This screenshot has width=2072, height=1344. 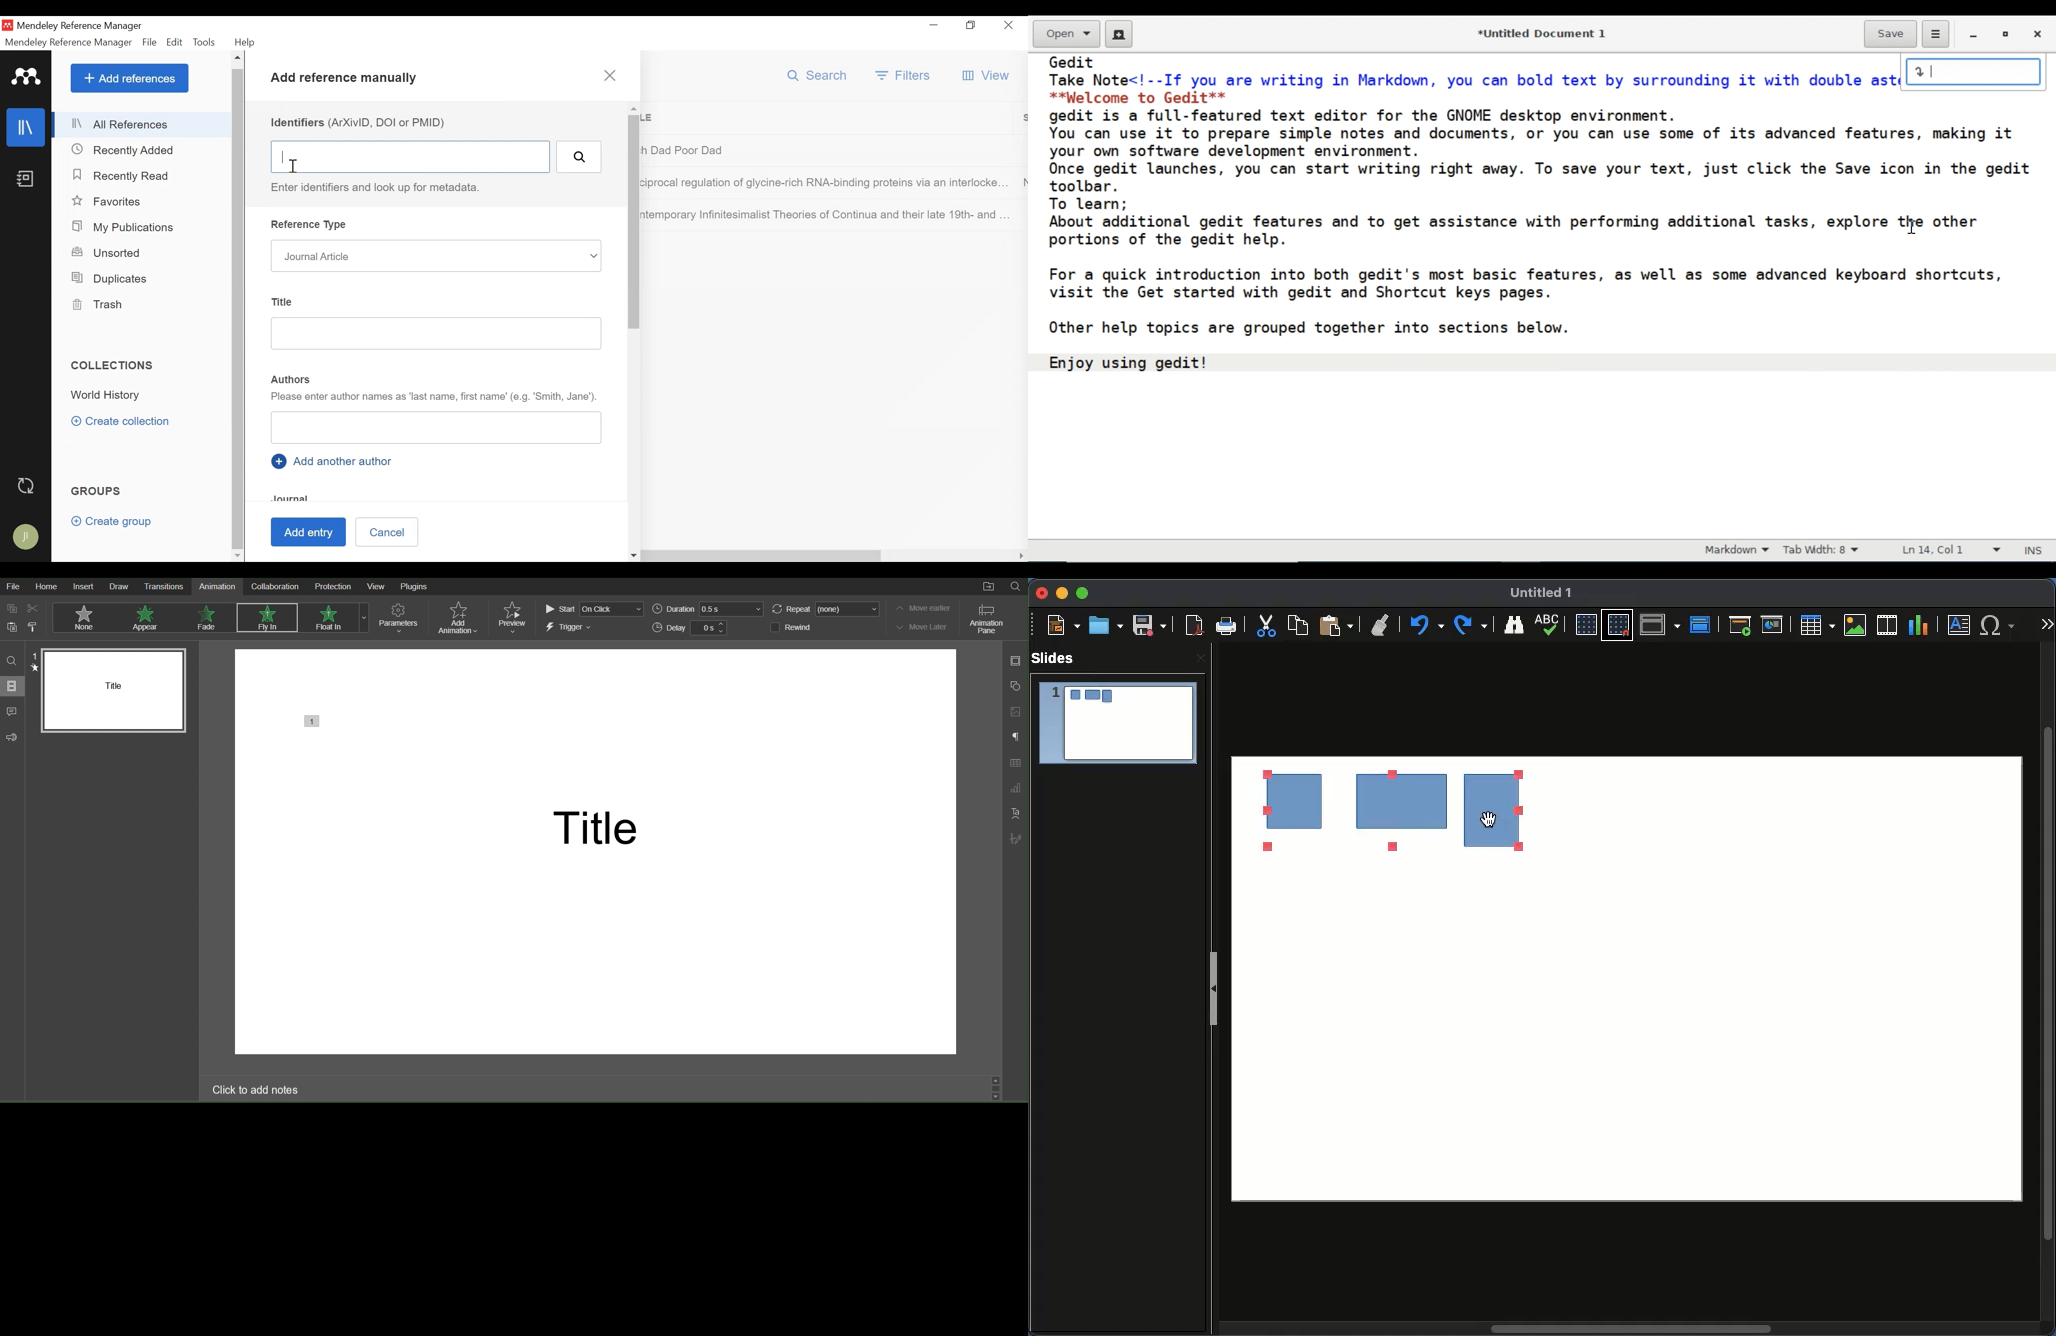 What do you see at coordinates (575, 556) in the screenshot?
I see `Horizontal Scroll bar` at bounding box center [575, 556].